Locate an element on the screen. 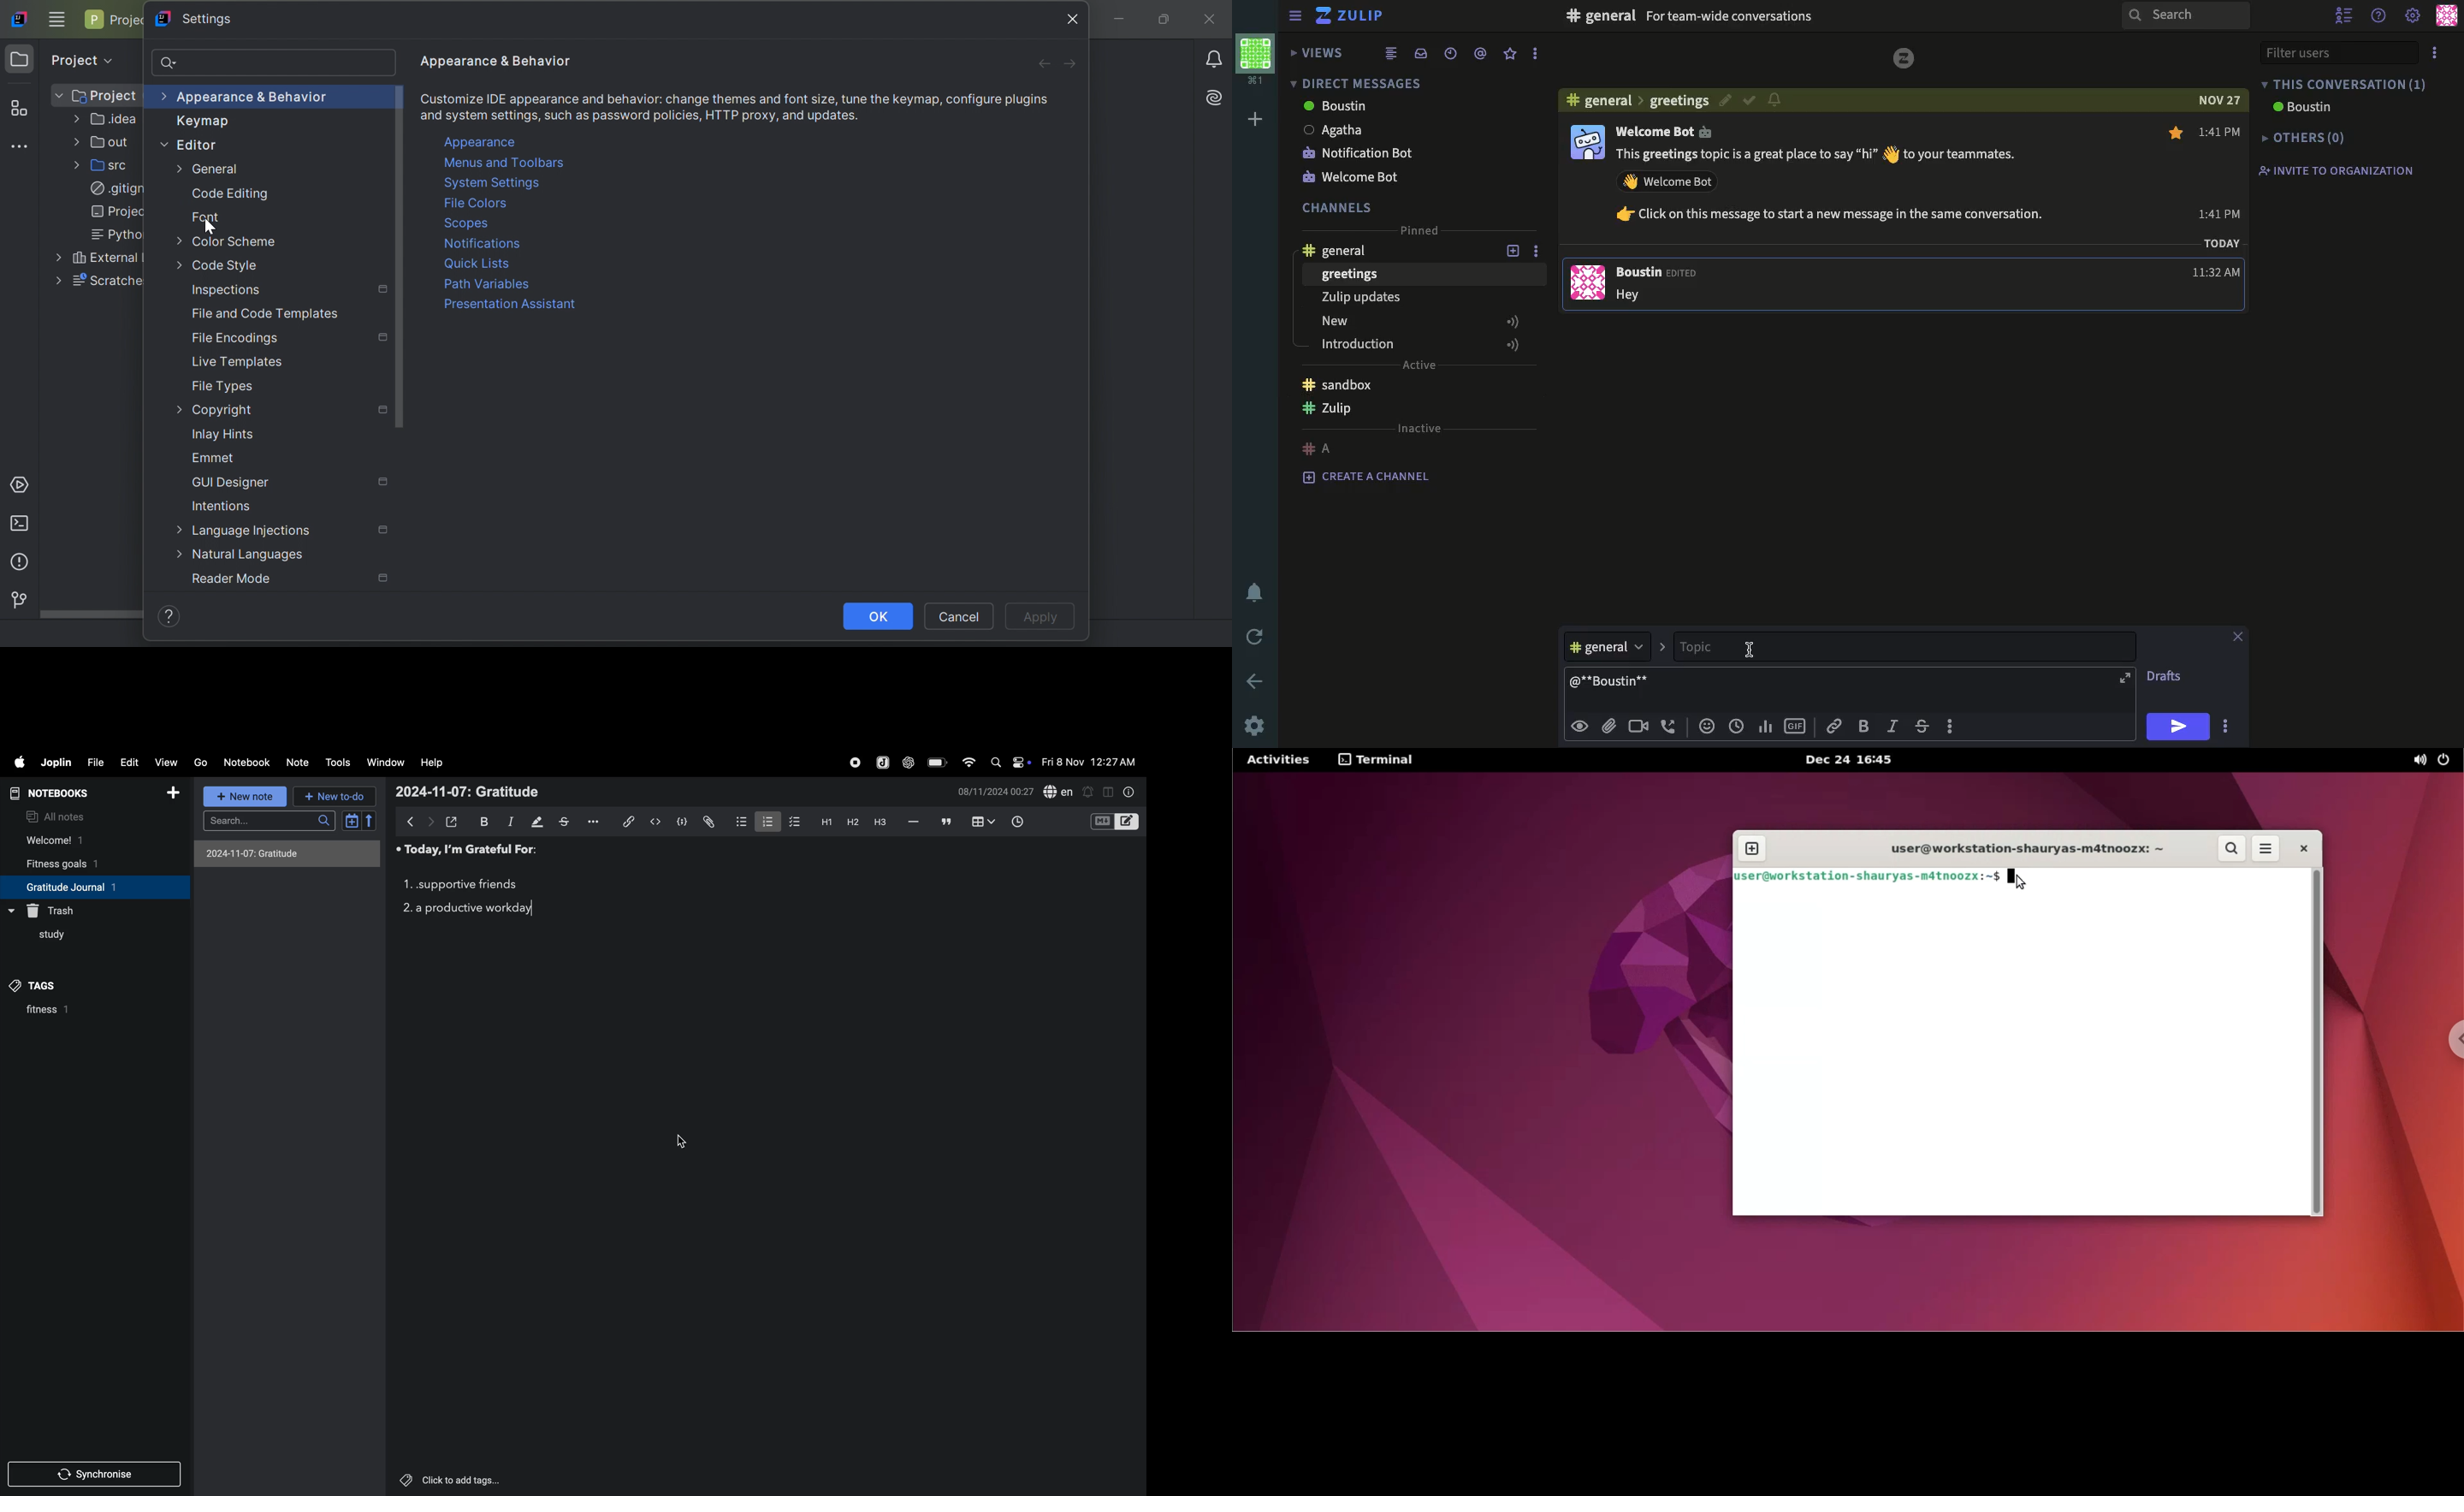 The image size is (2464, 1512). search is located at coordinates (2188, 17).